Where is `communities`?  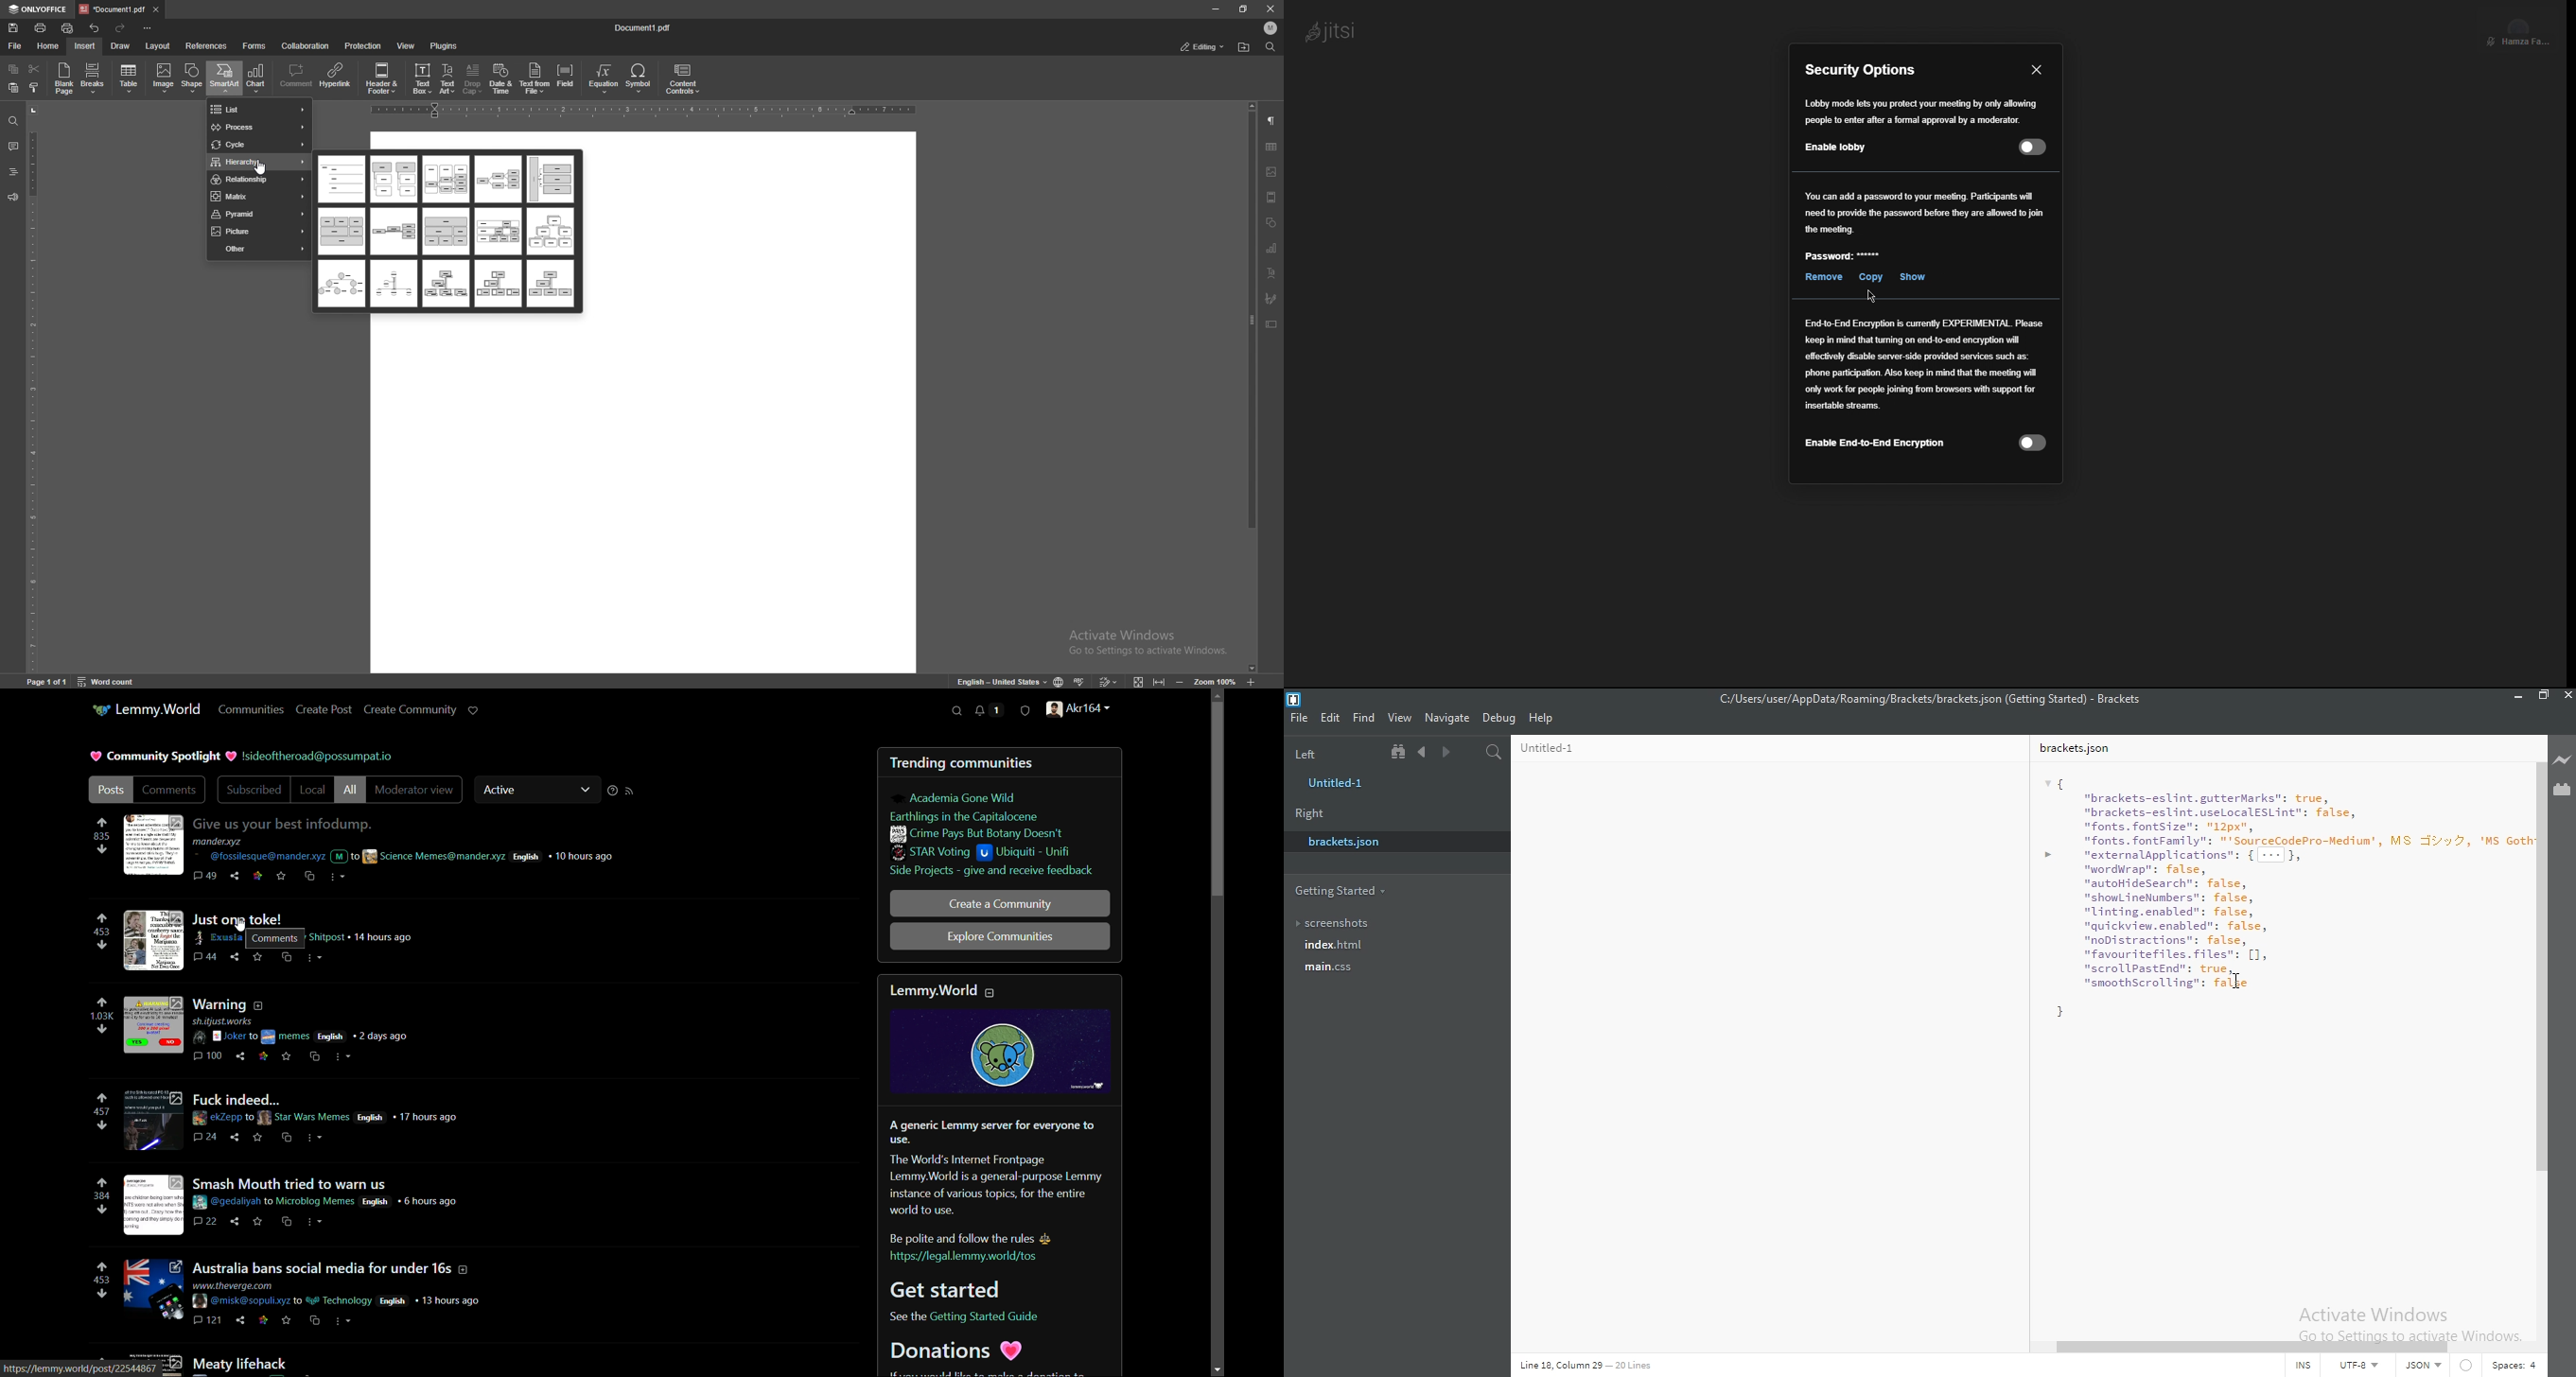
communities is located at coordinates (250, 710).